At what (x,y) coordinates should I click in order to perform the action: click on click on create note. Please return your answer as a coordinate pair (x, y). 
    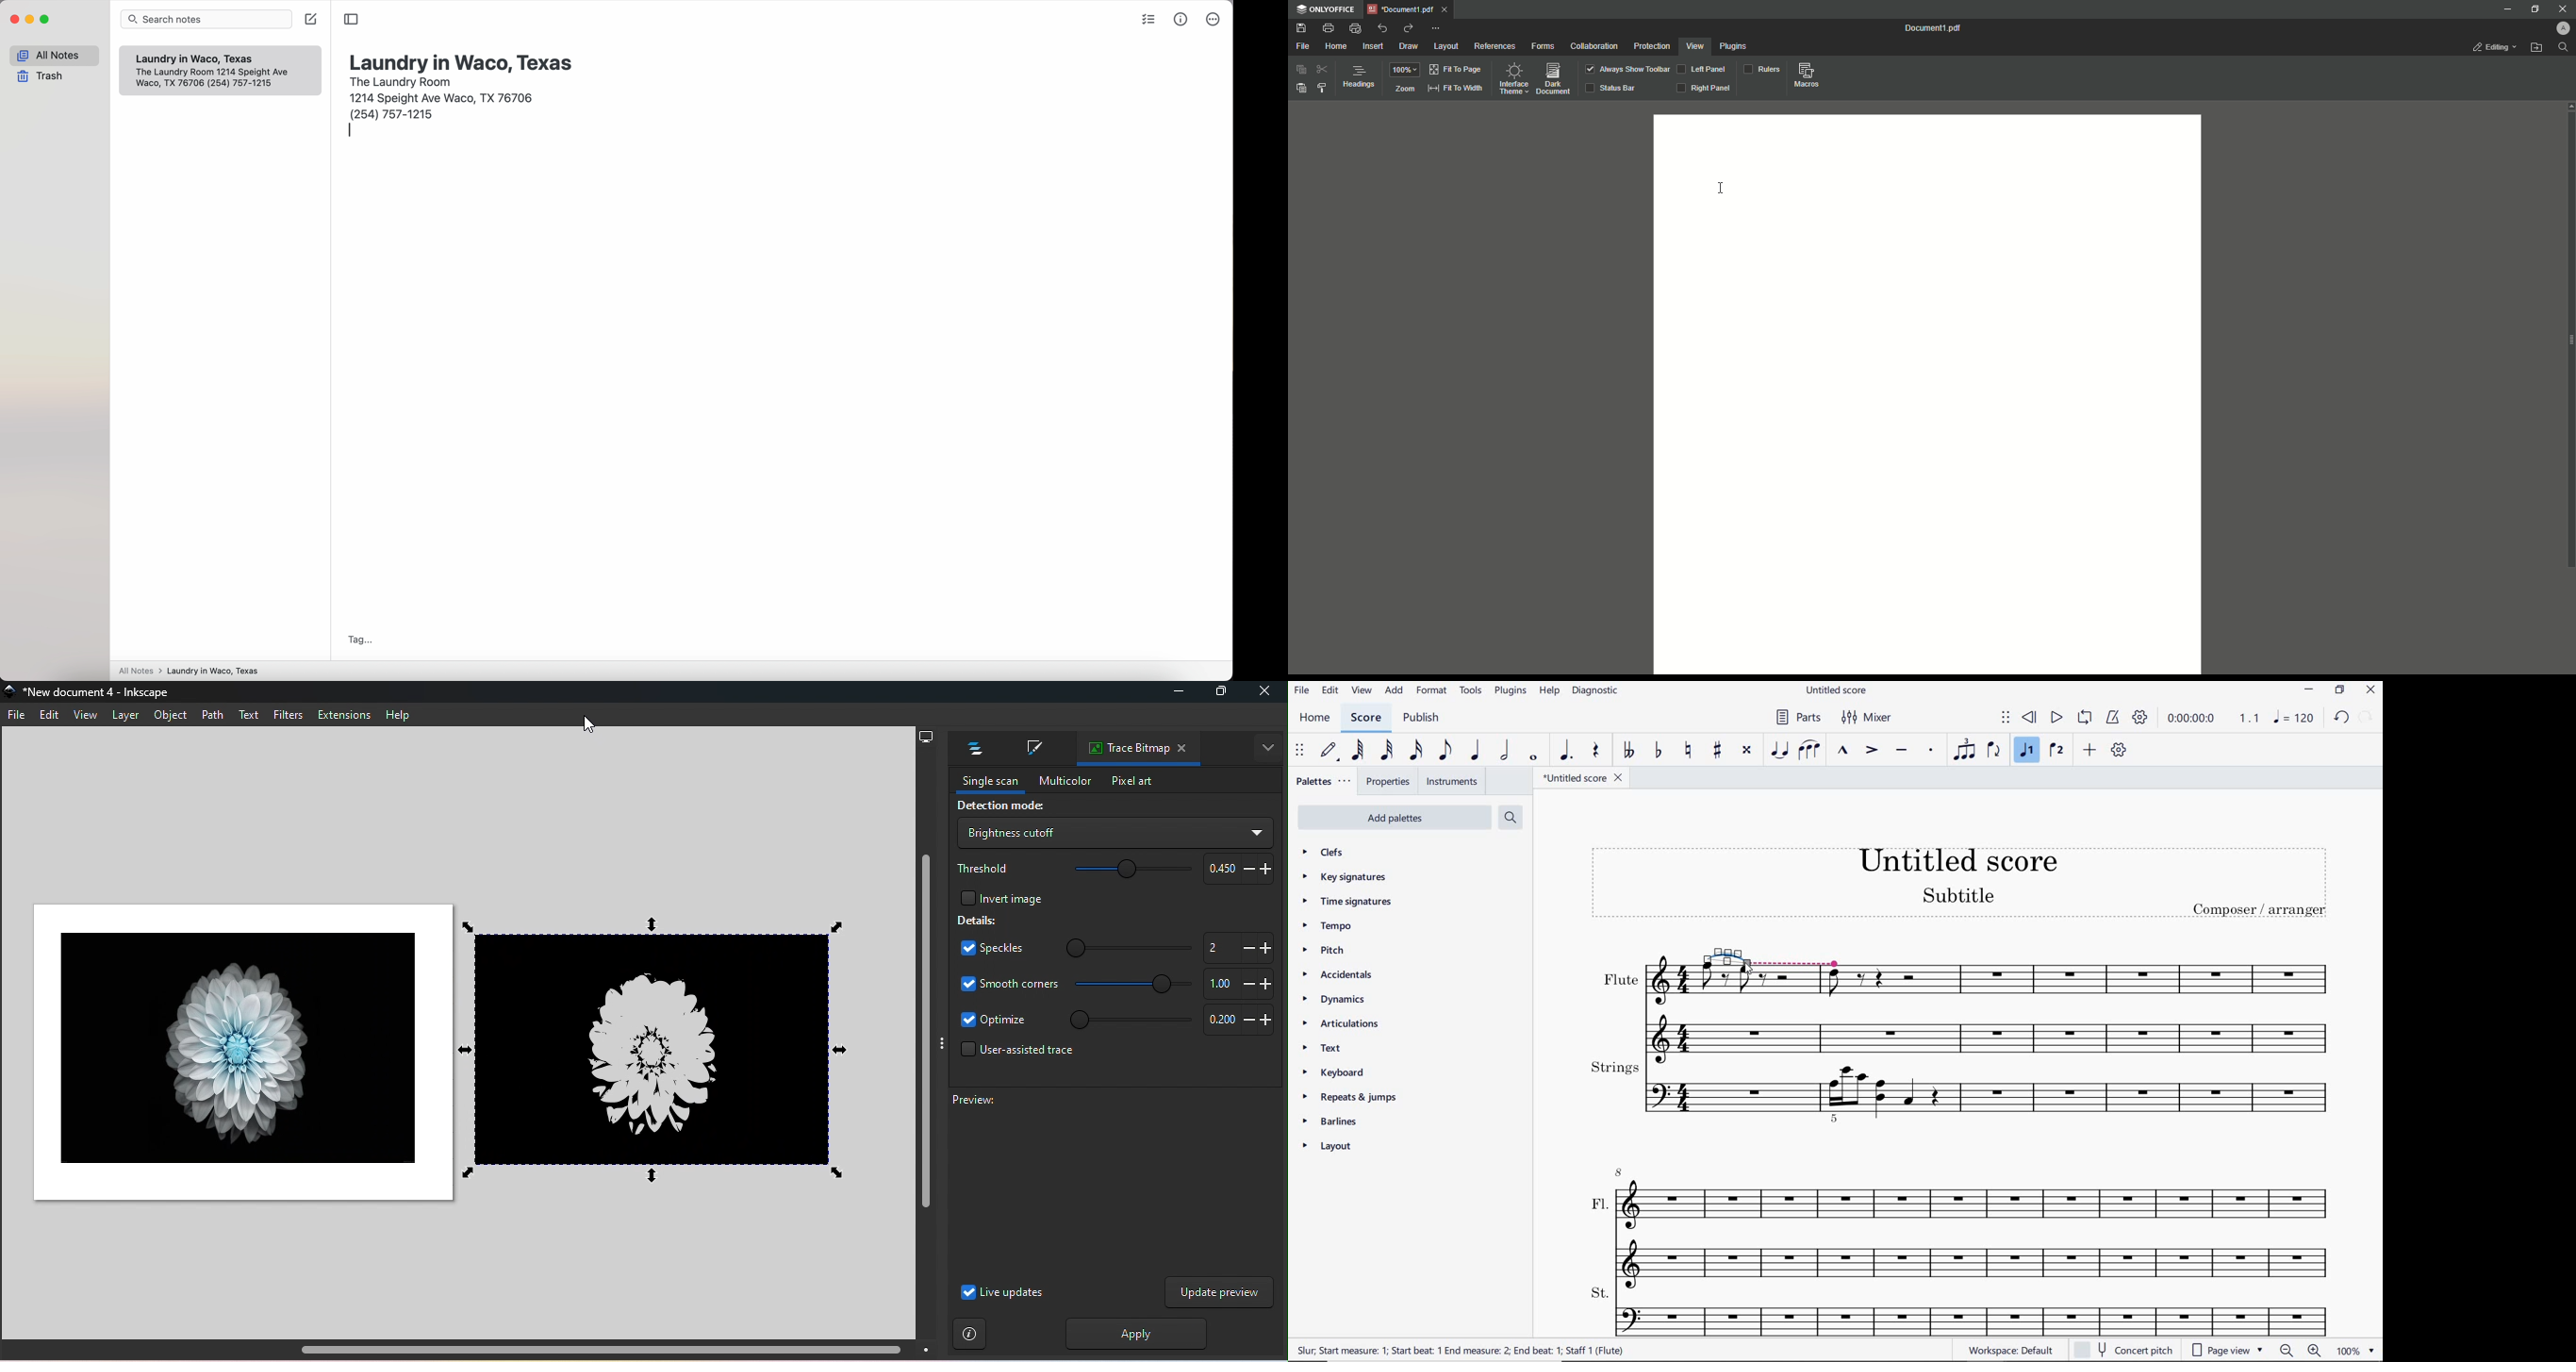
    Looking at the image, I should click on (312, 19).